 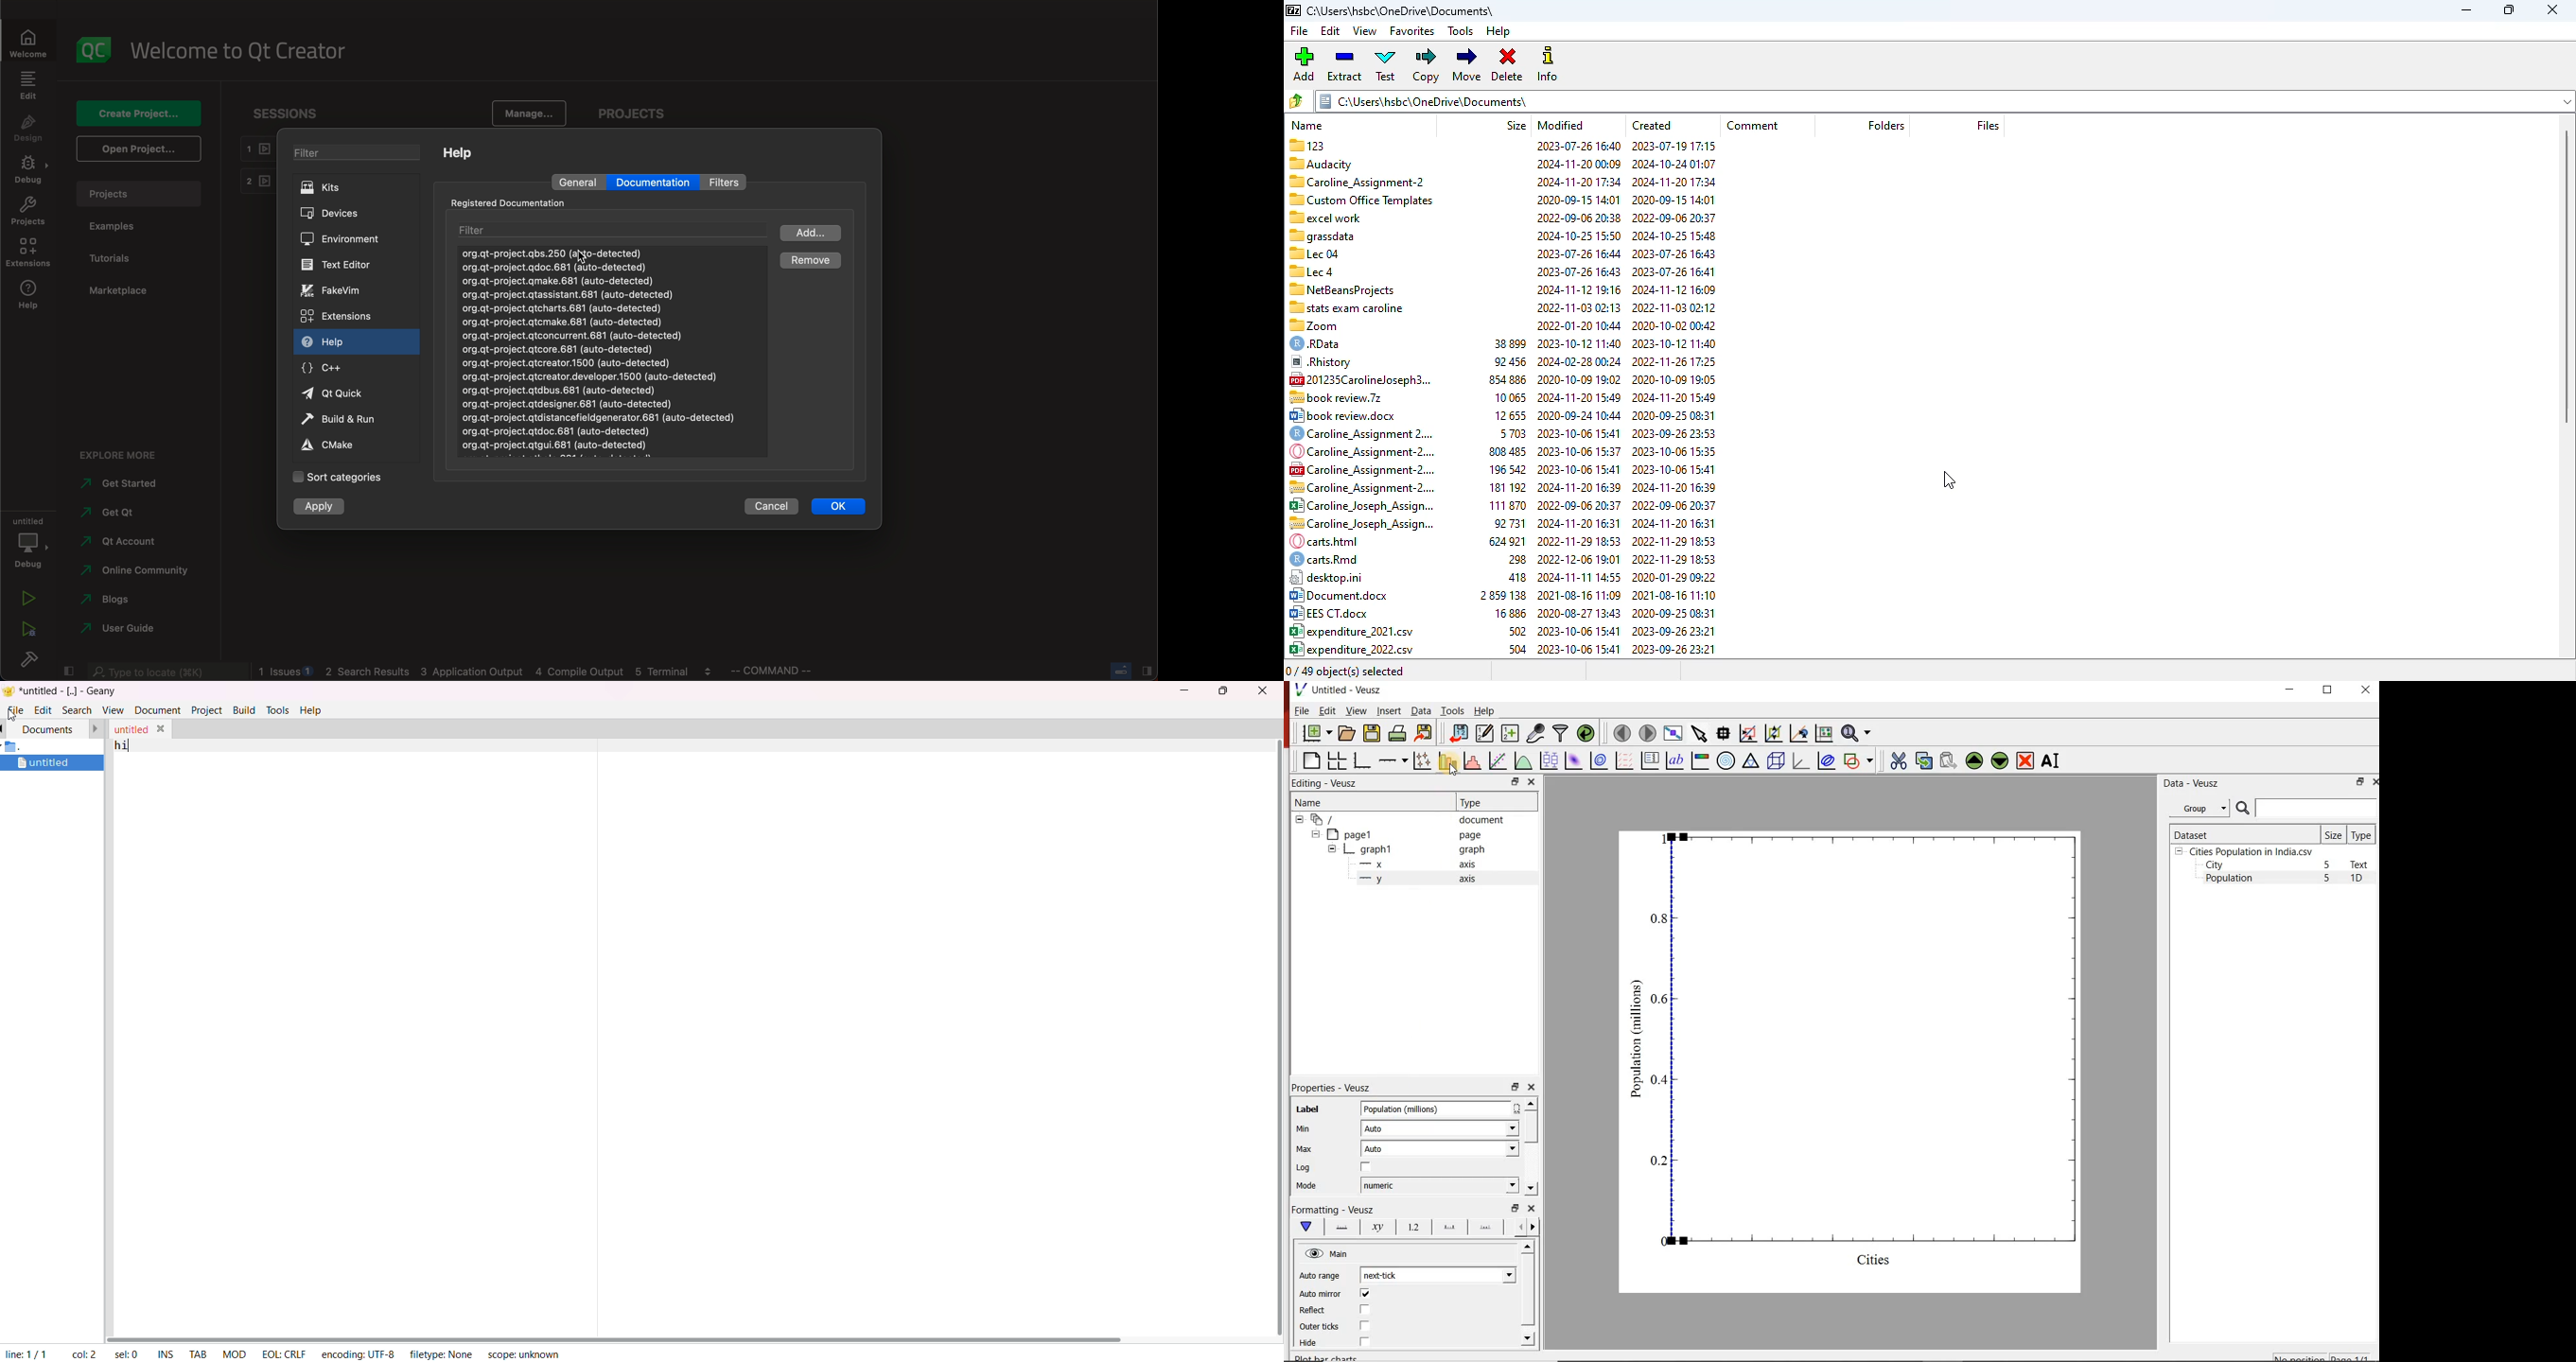 What do you see at coordinates (1300, 30) in the screenshot?
I see `file` at bounding box center [1300, 30].